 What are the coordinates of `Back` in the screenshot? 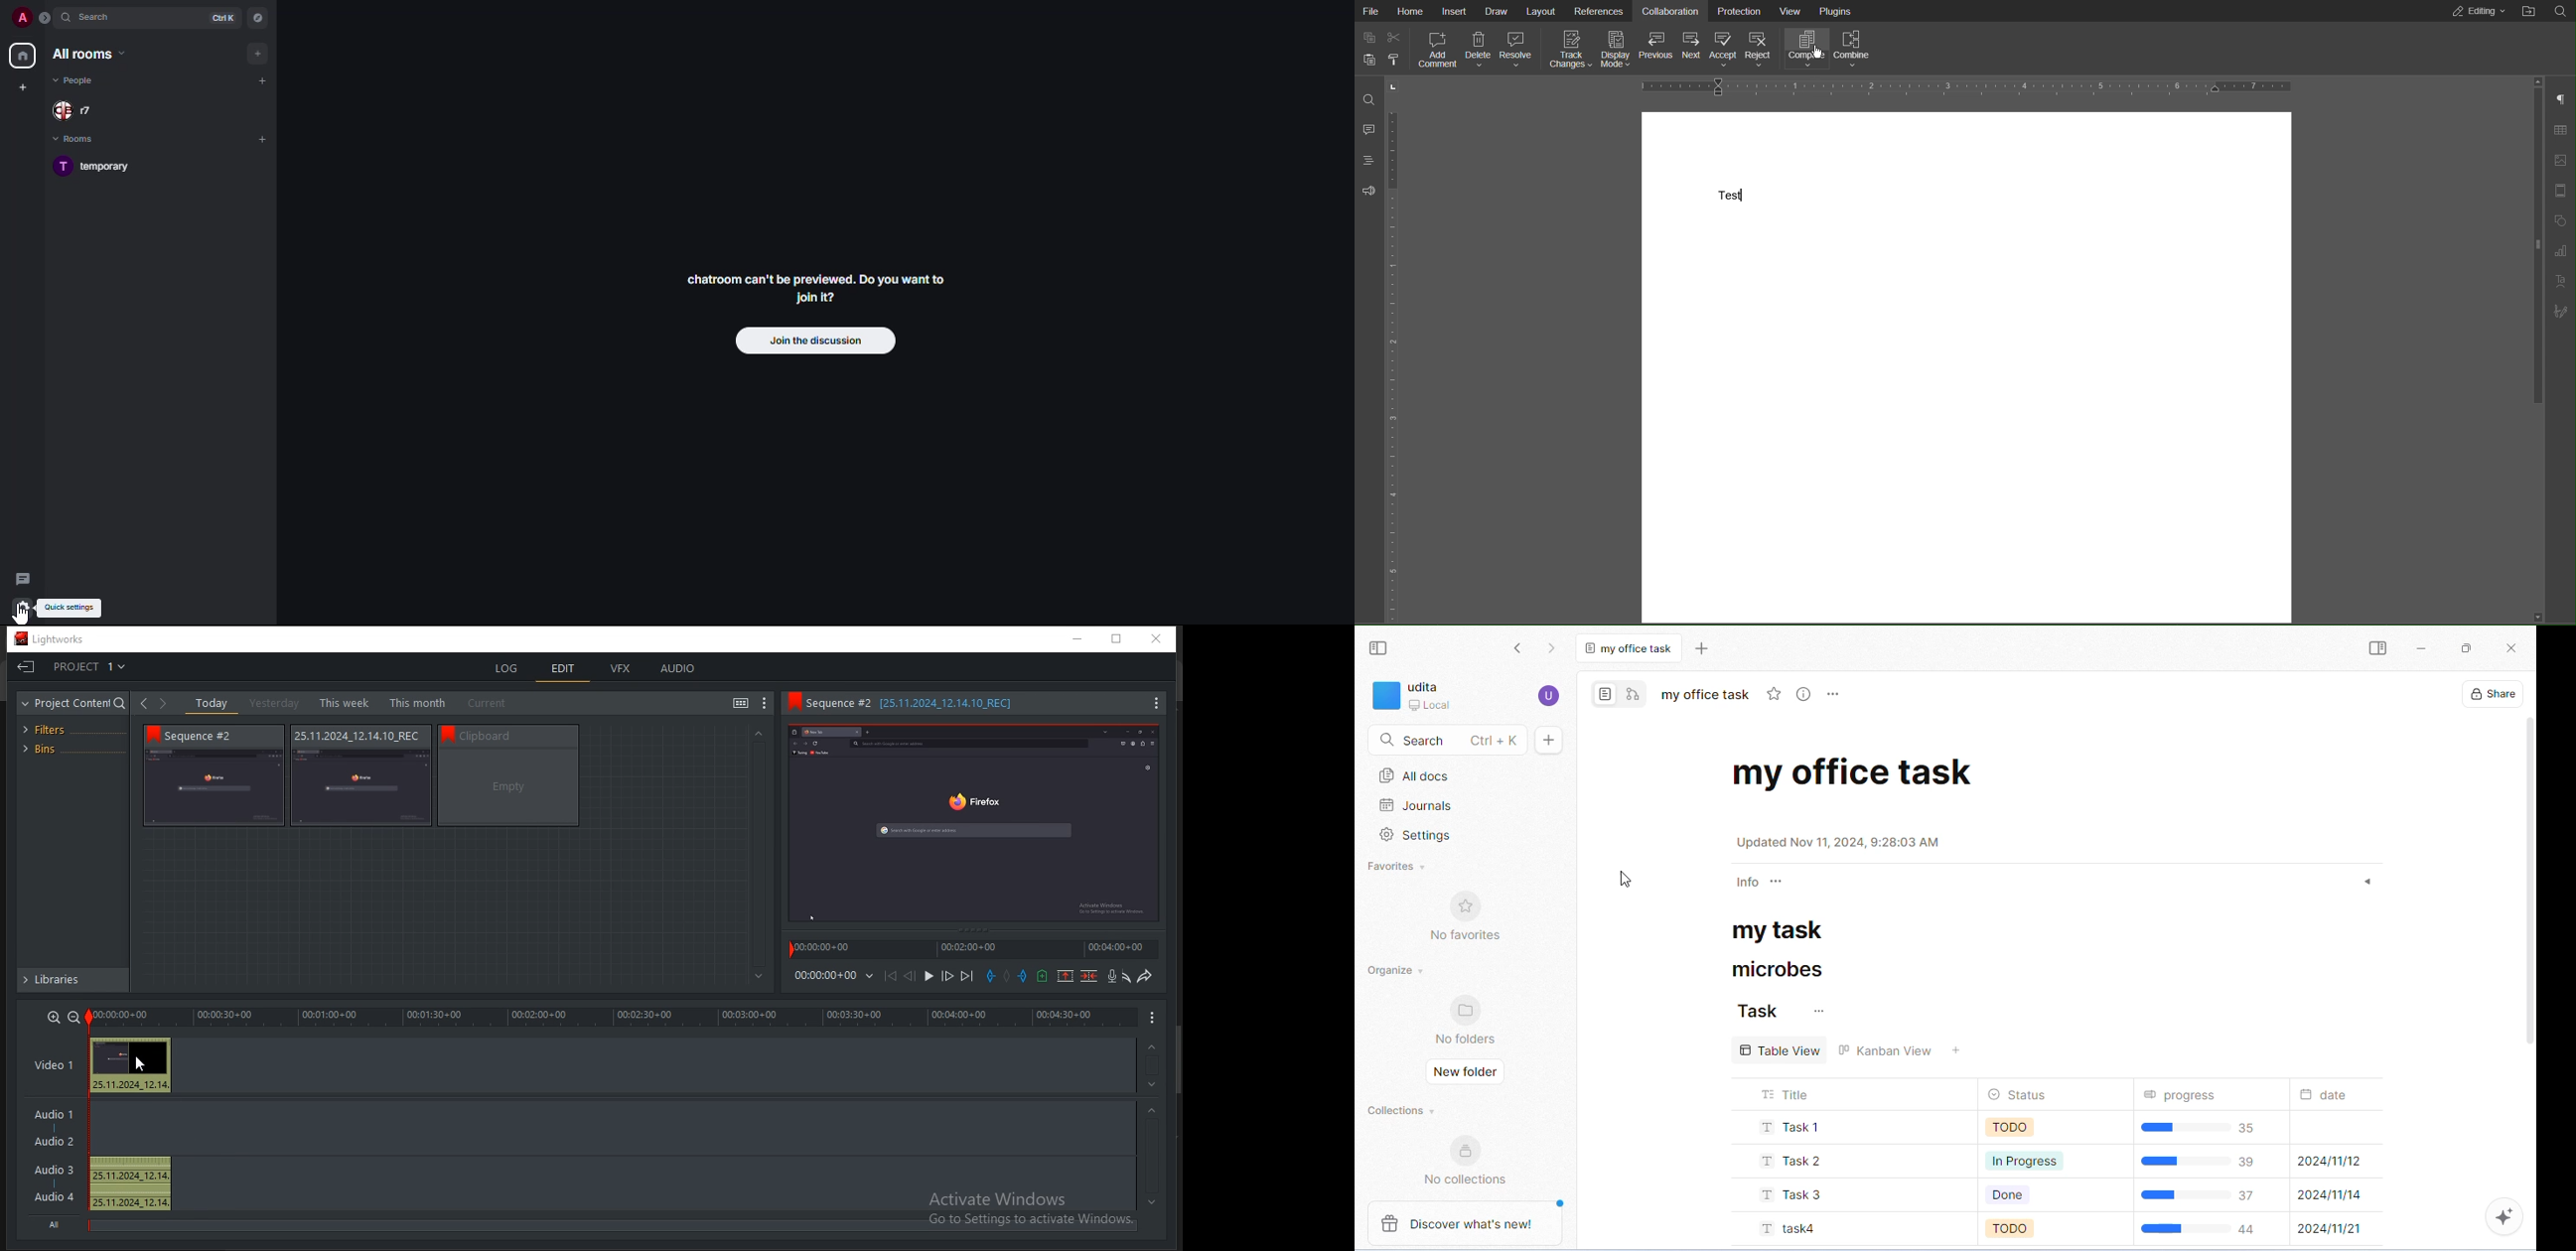 It's located at (144, 703).